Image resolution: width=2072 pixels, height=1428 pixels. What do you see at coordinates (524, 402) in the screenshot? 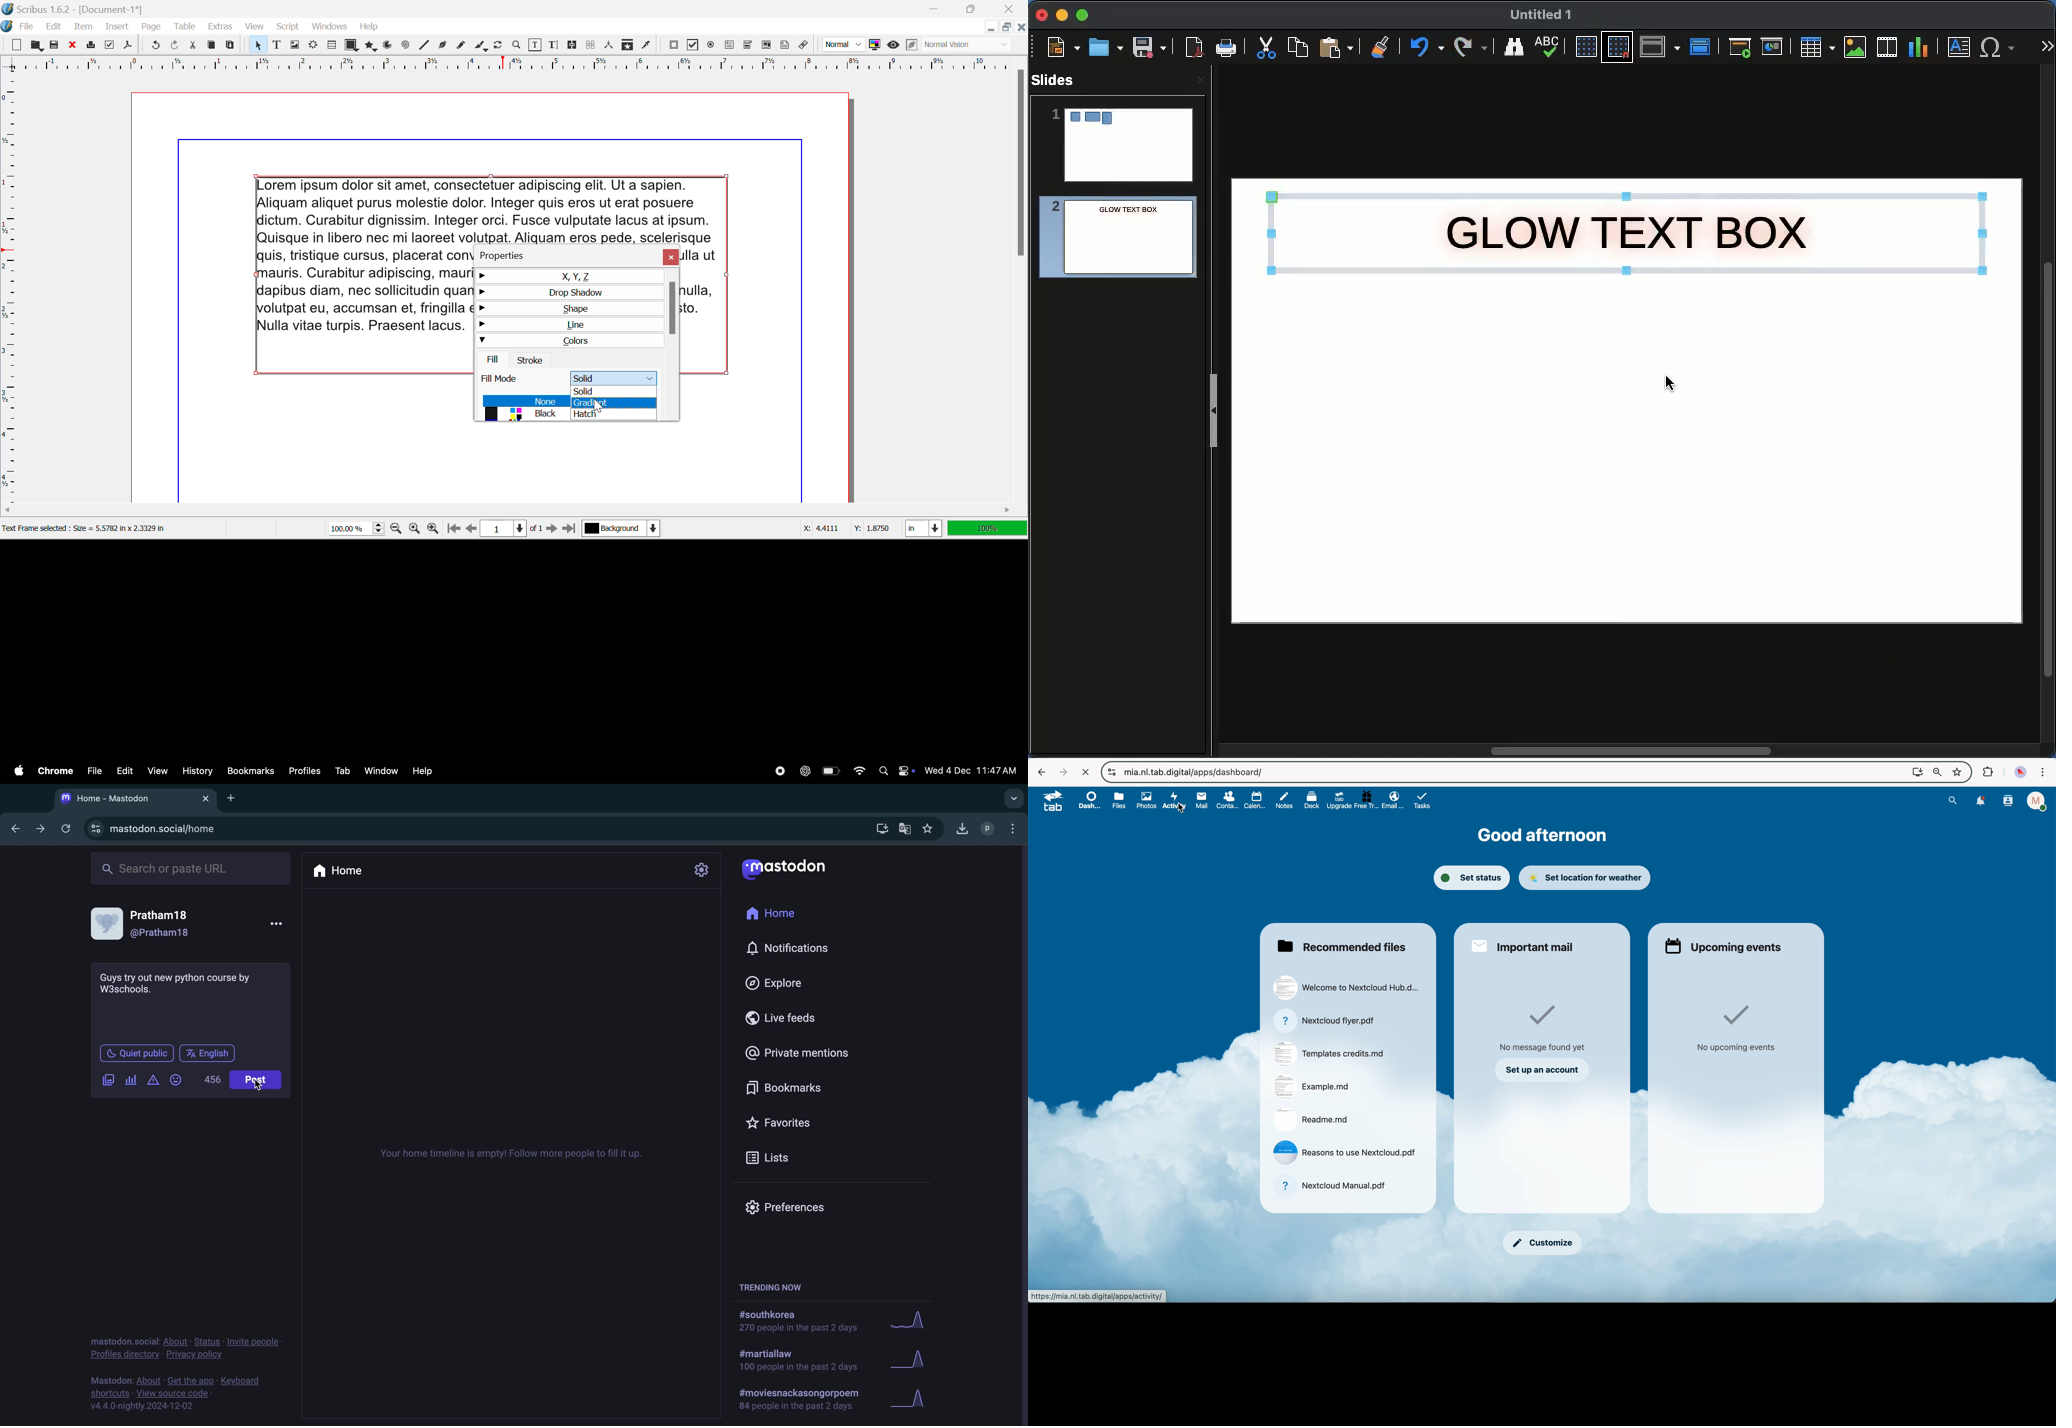
I see `None` at bounding box center [524, 402].